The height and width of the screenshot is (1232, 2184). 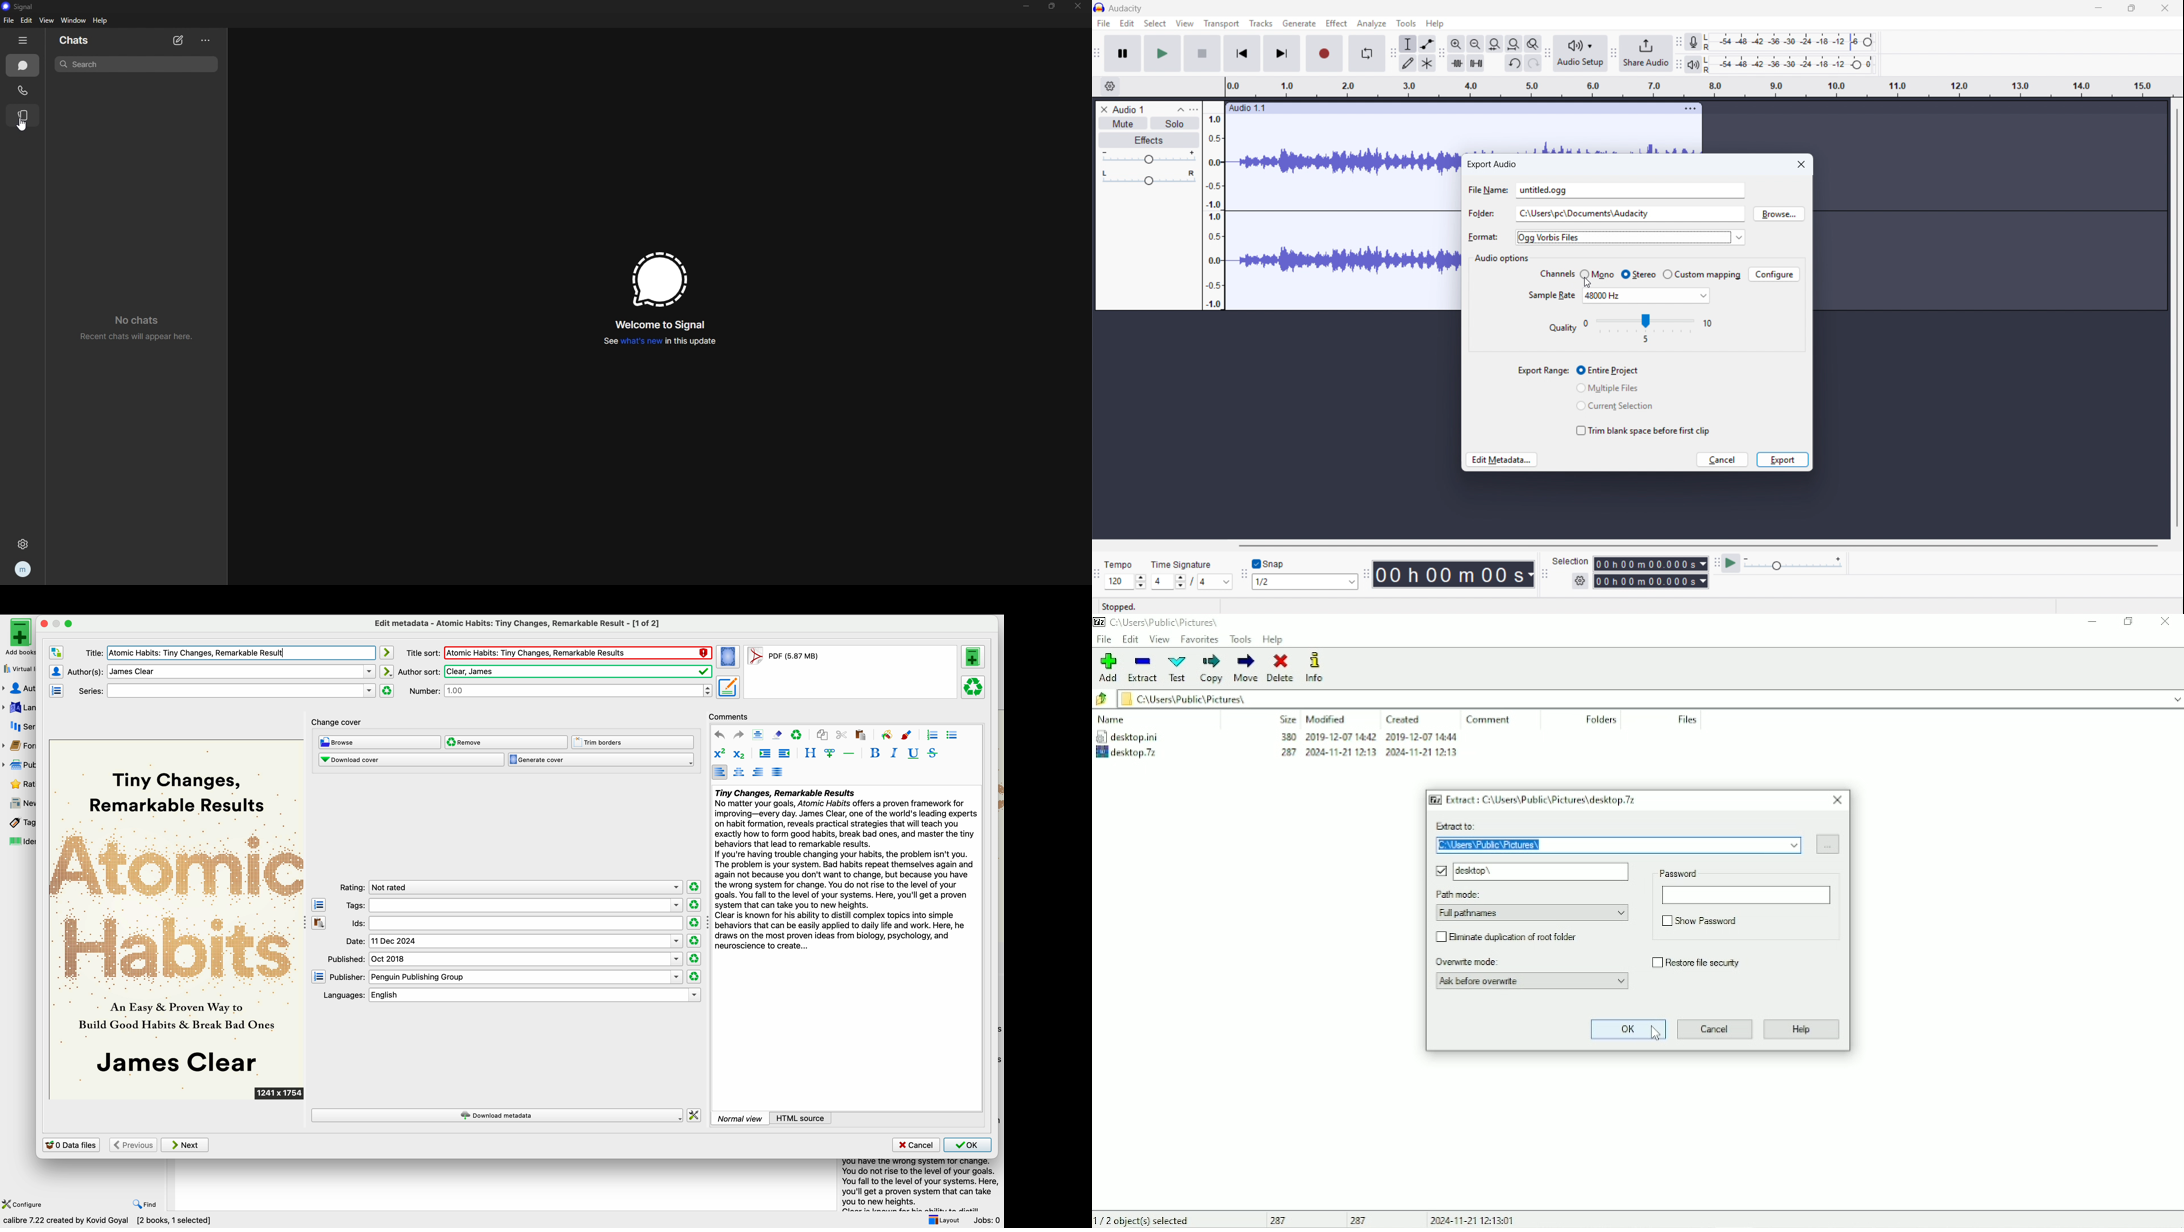 I want to click on maximise , so click(x=2132, y=9).